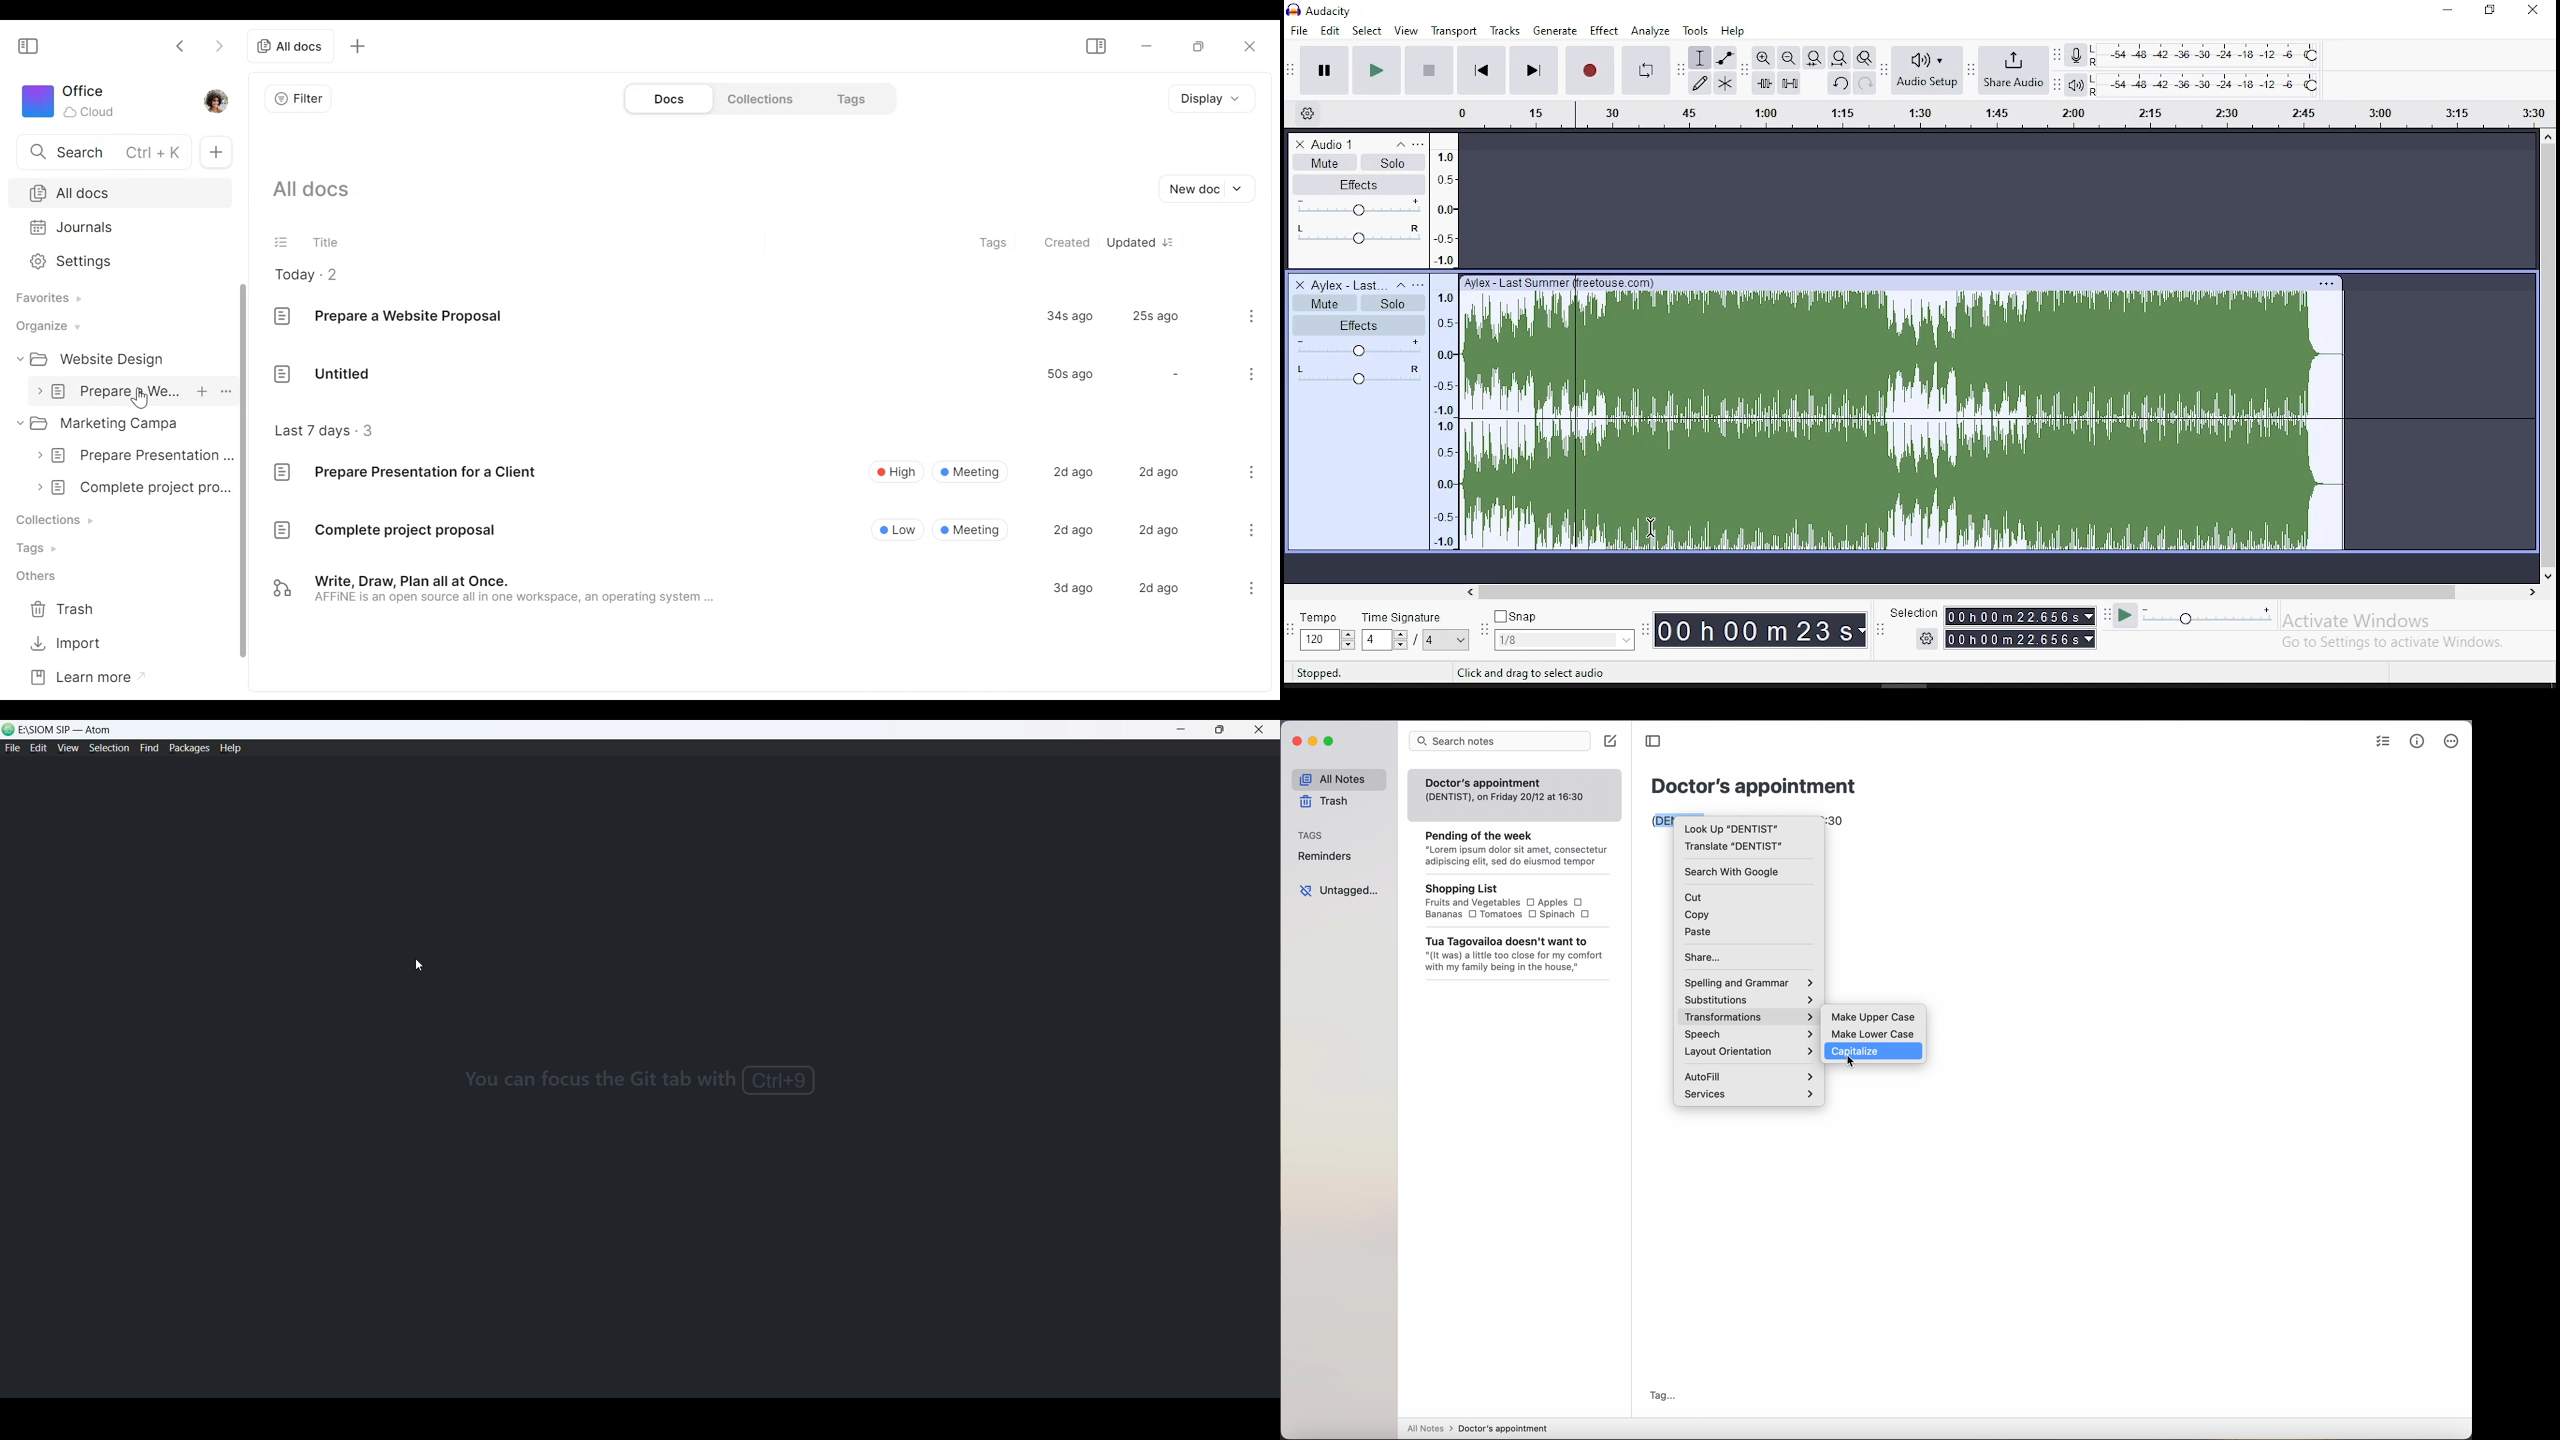  Describe the element at coordinates (133, 391) in the screenshot. I see `Document` at that location.